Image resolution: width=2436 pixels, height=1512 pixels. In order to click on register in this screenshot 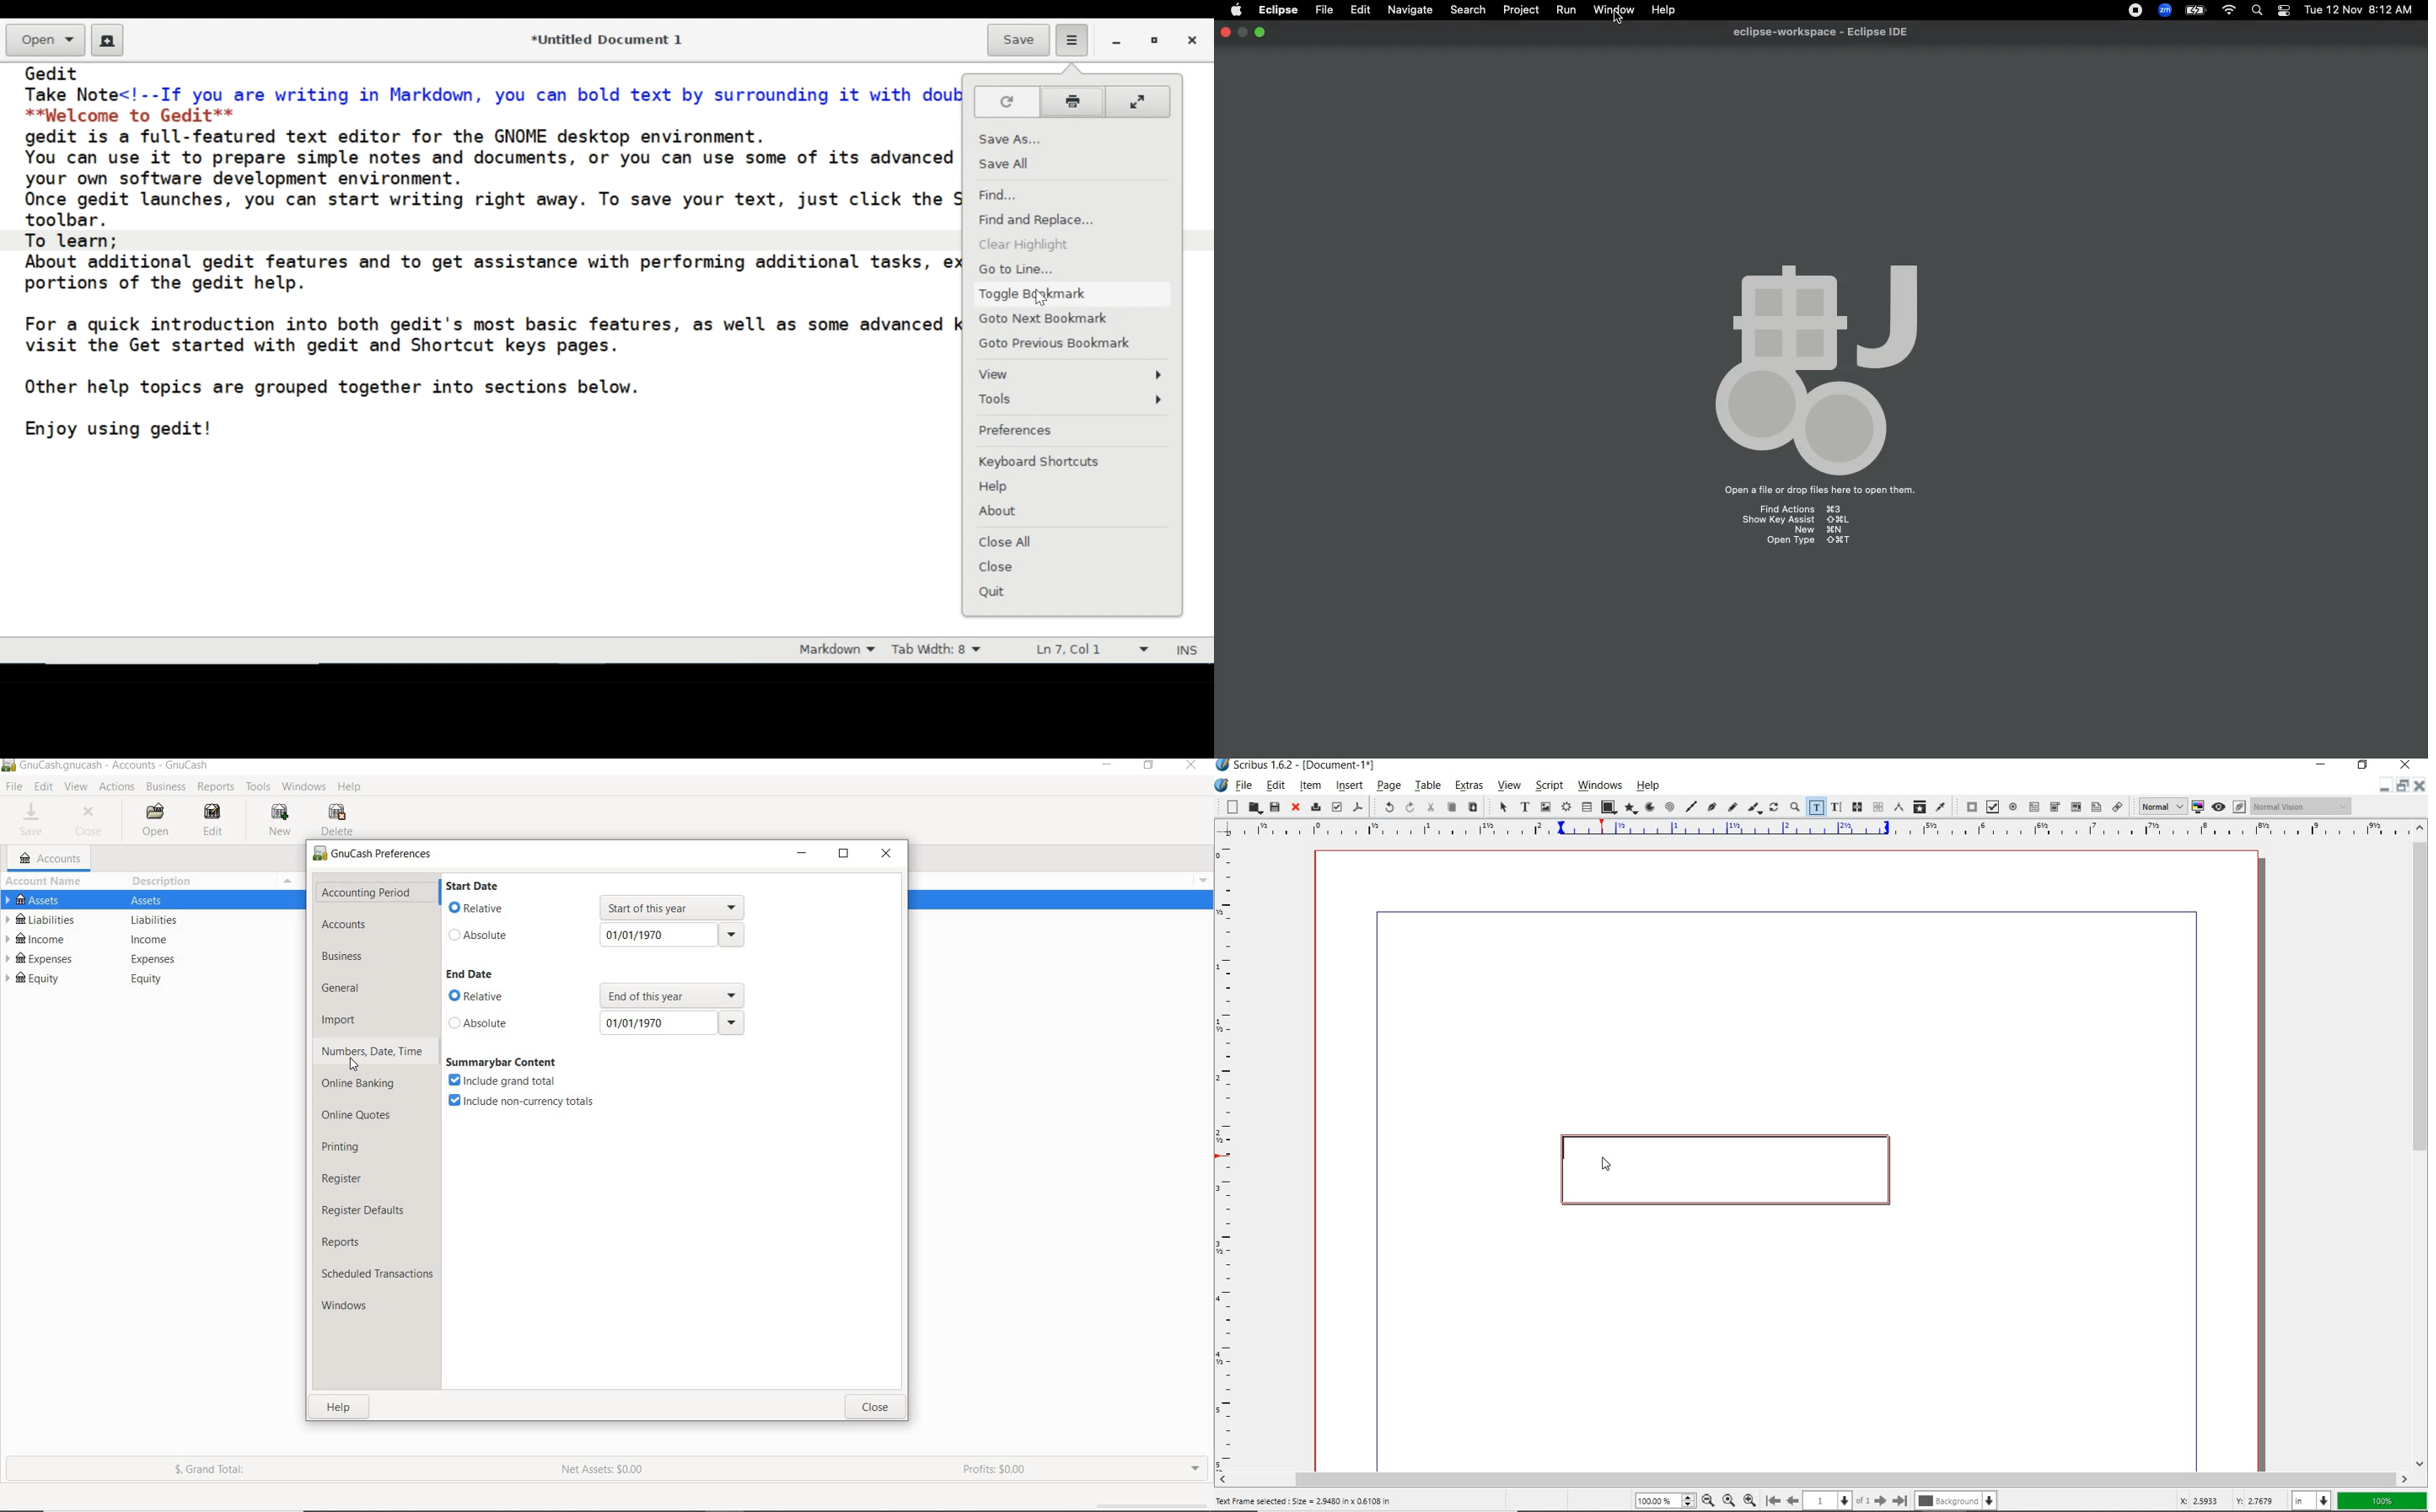, I will do `click(343, 1180)`.